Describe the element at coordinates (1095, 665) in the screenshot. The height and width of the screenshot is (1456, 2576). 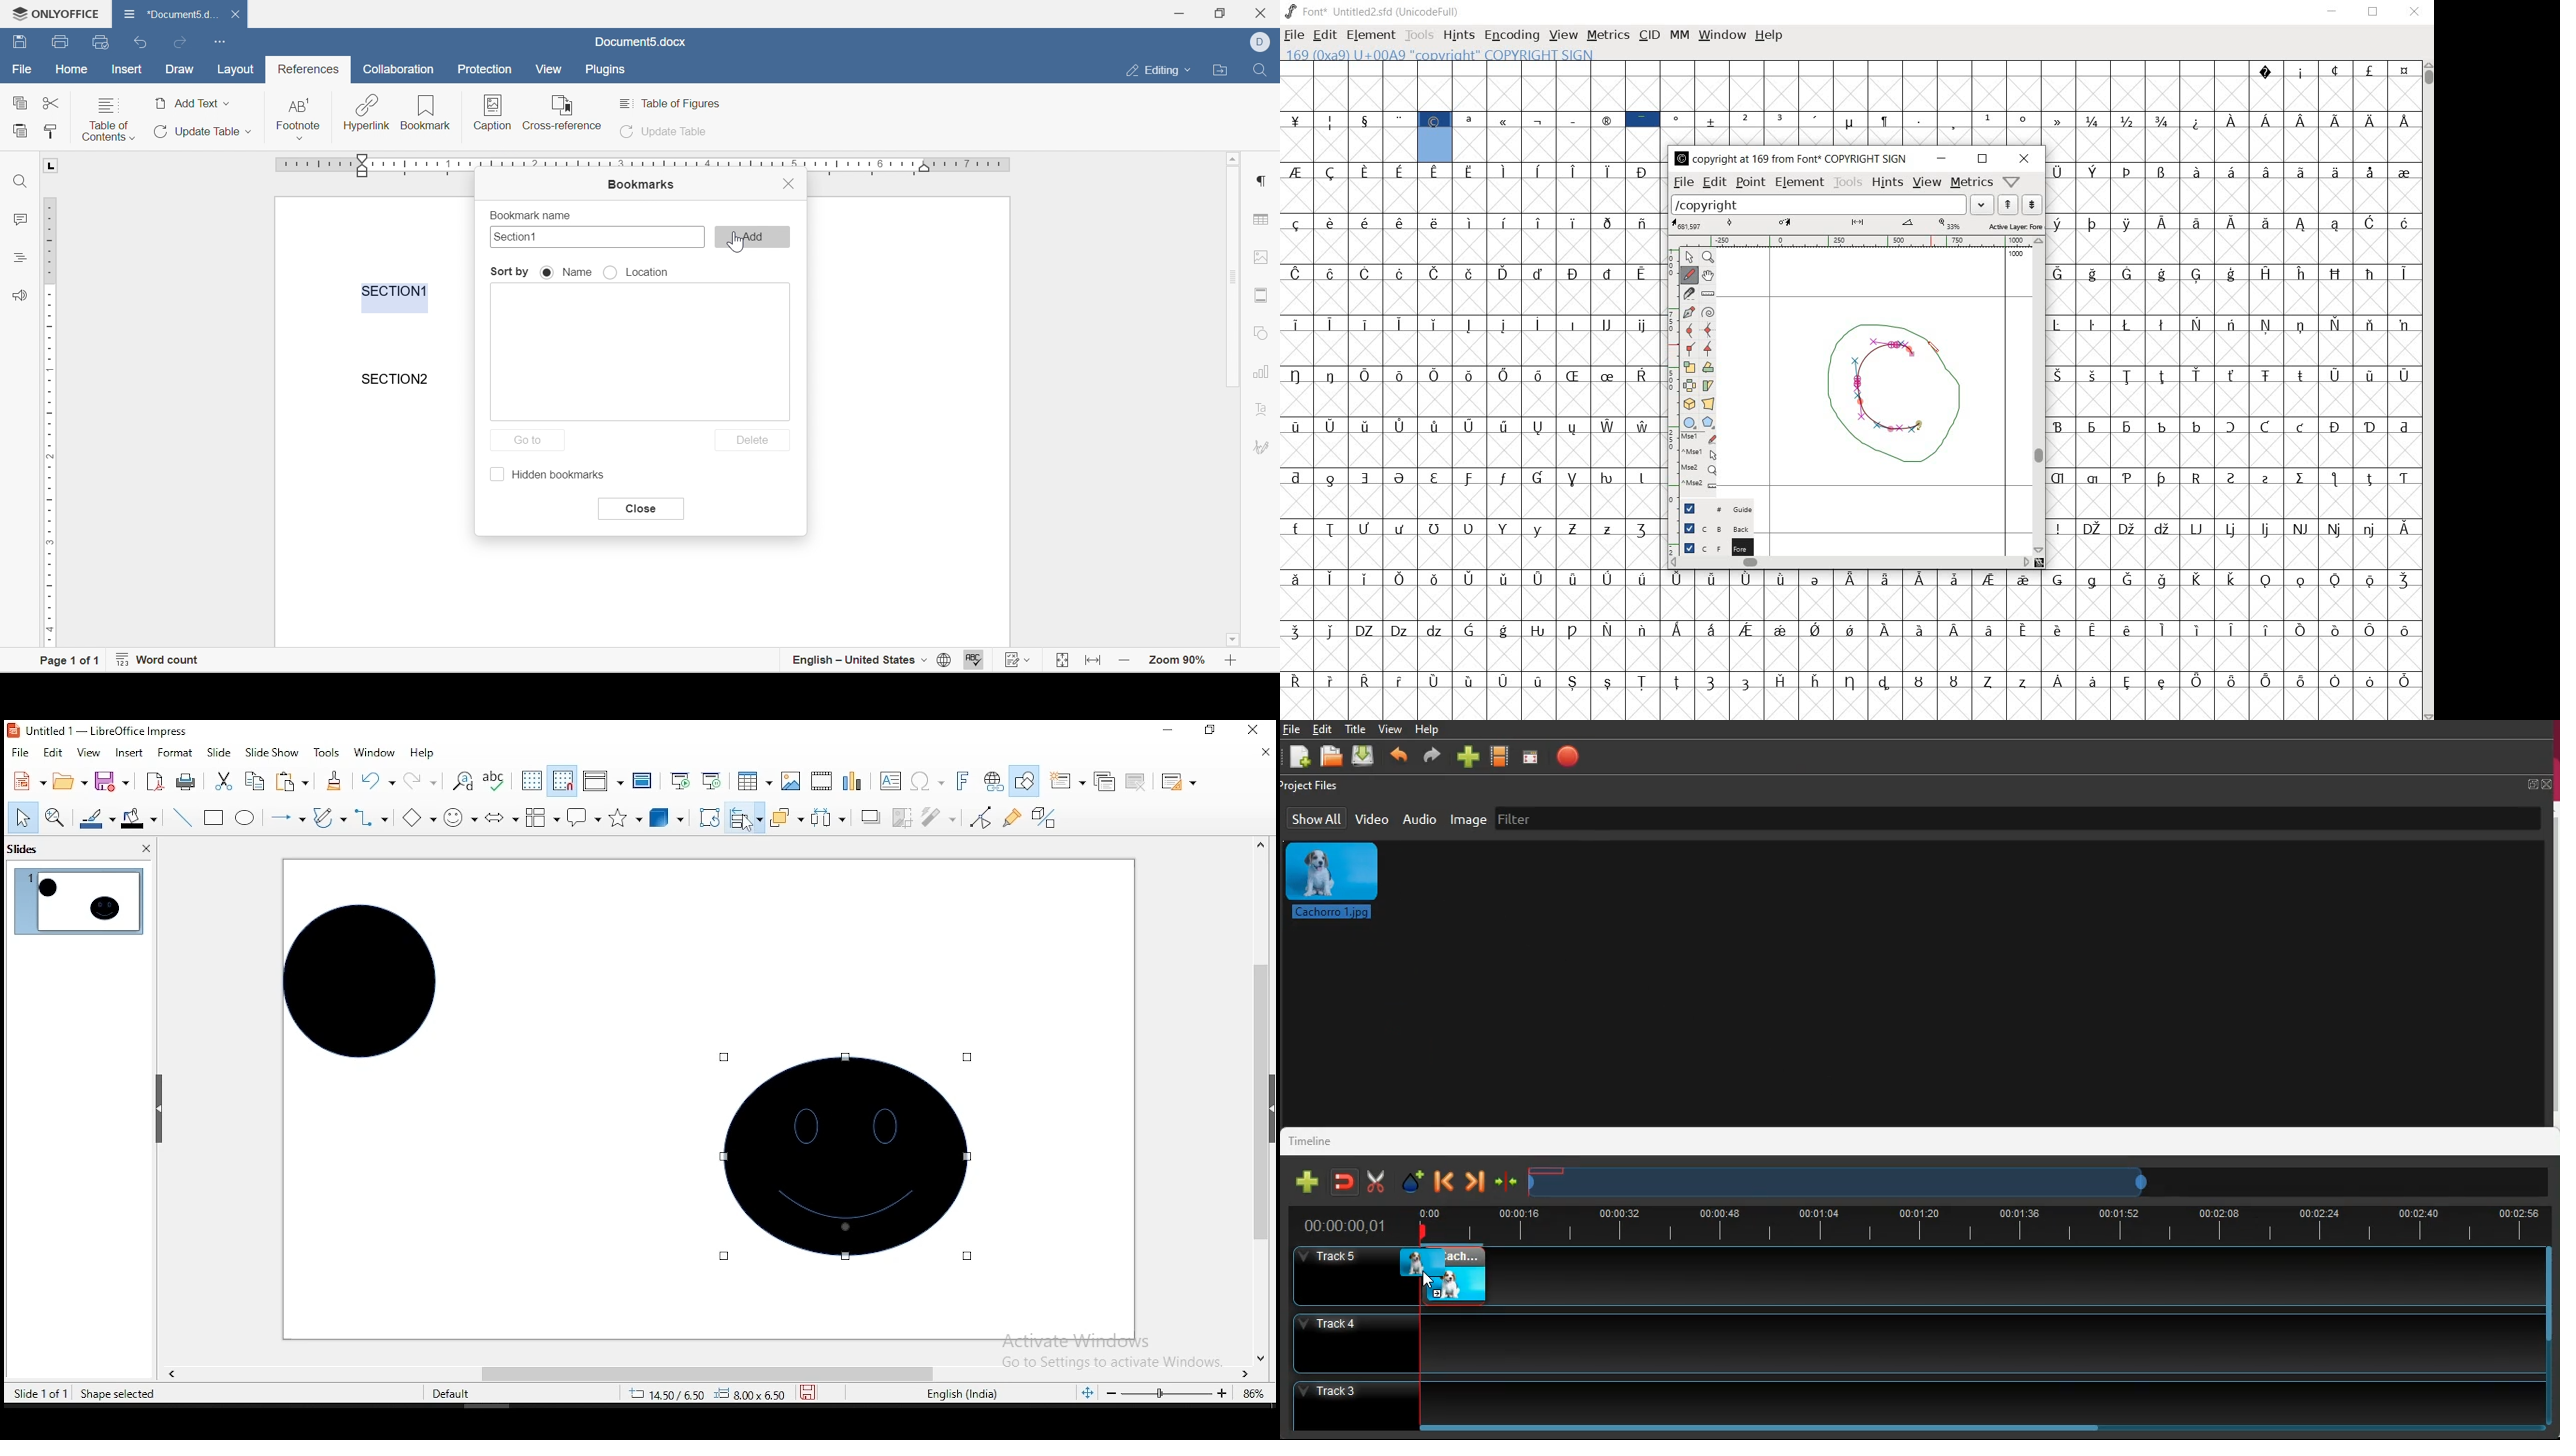
I see `fit to width` at that location.